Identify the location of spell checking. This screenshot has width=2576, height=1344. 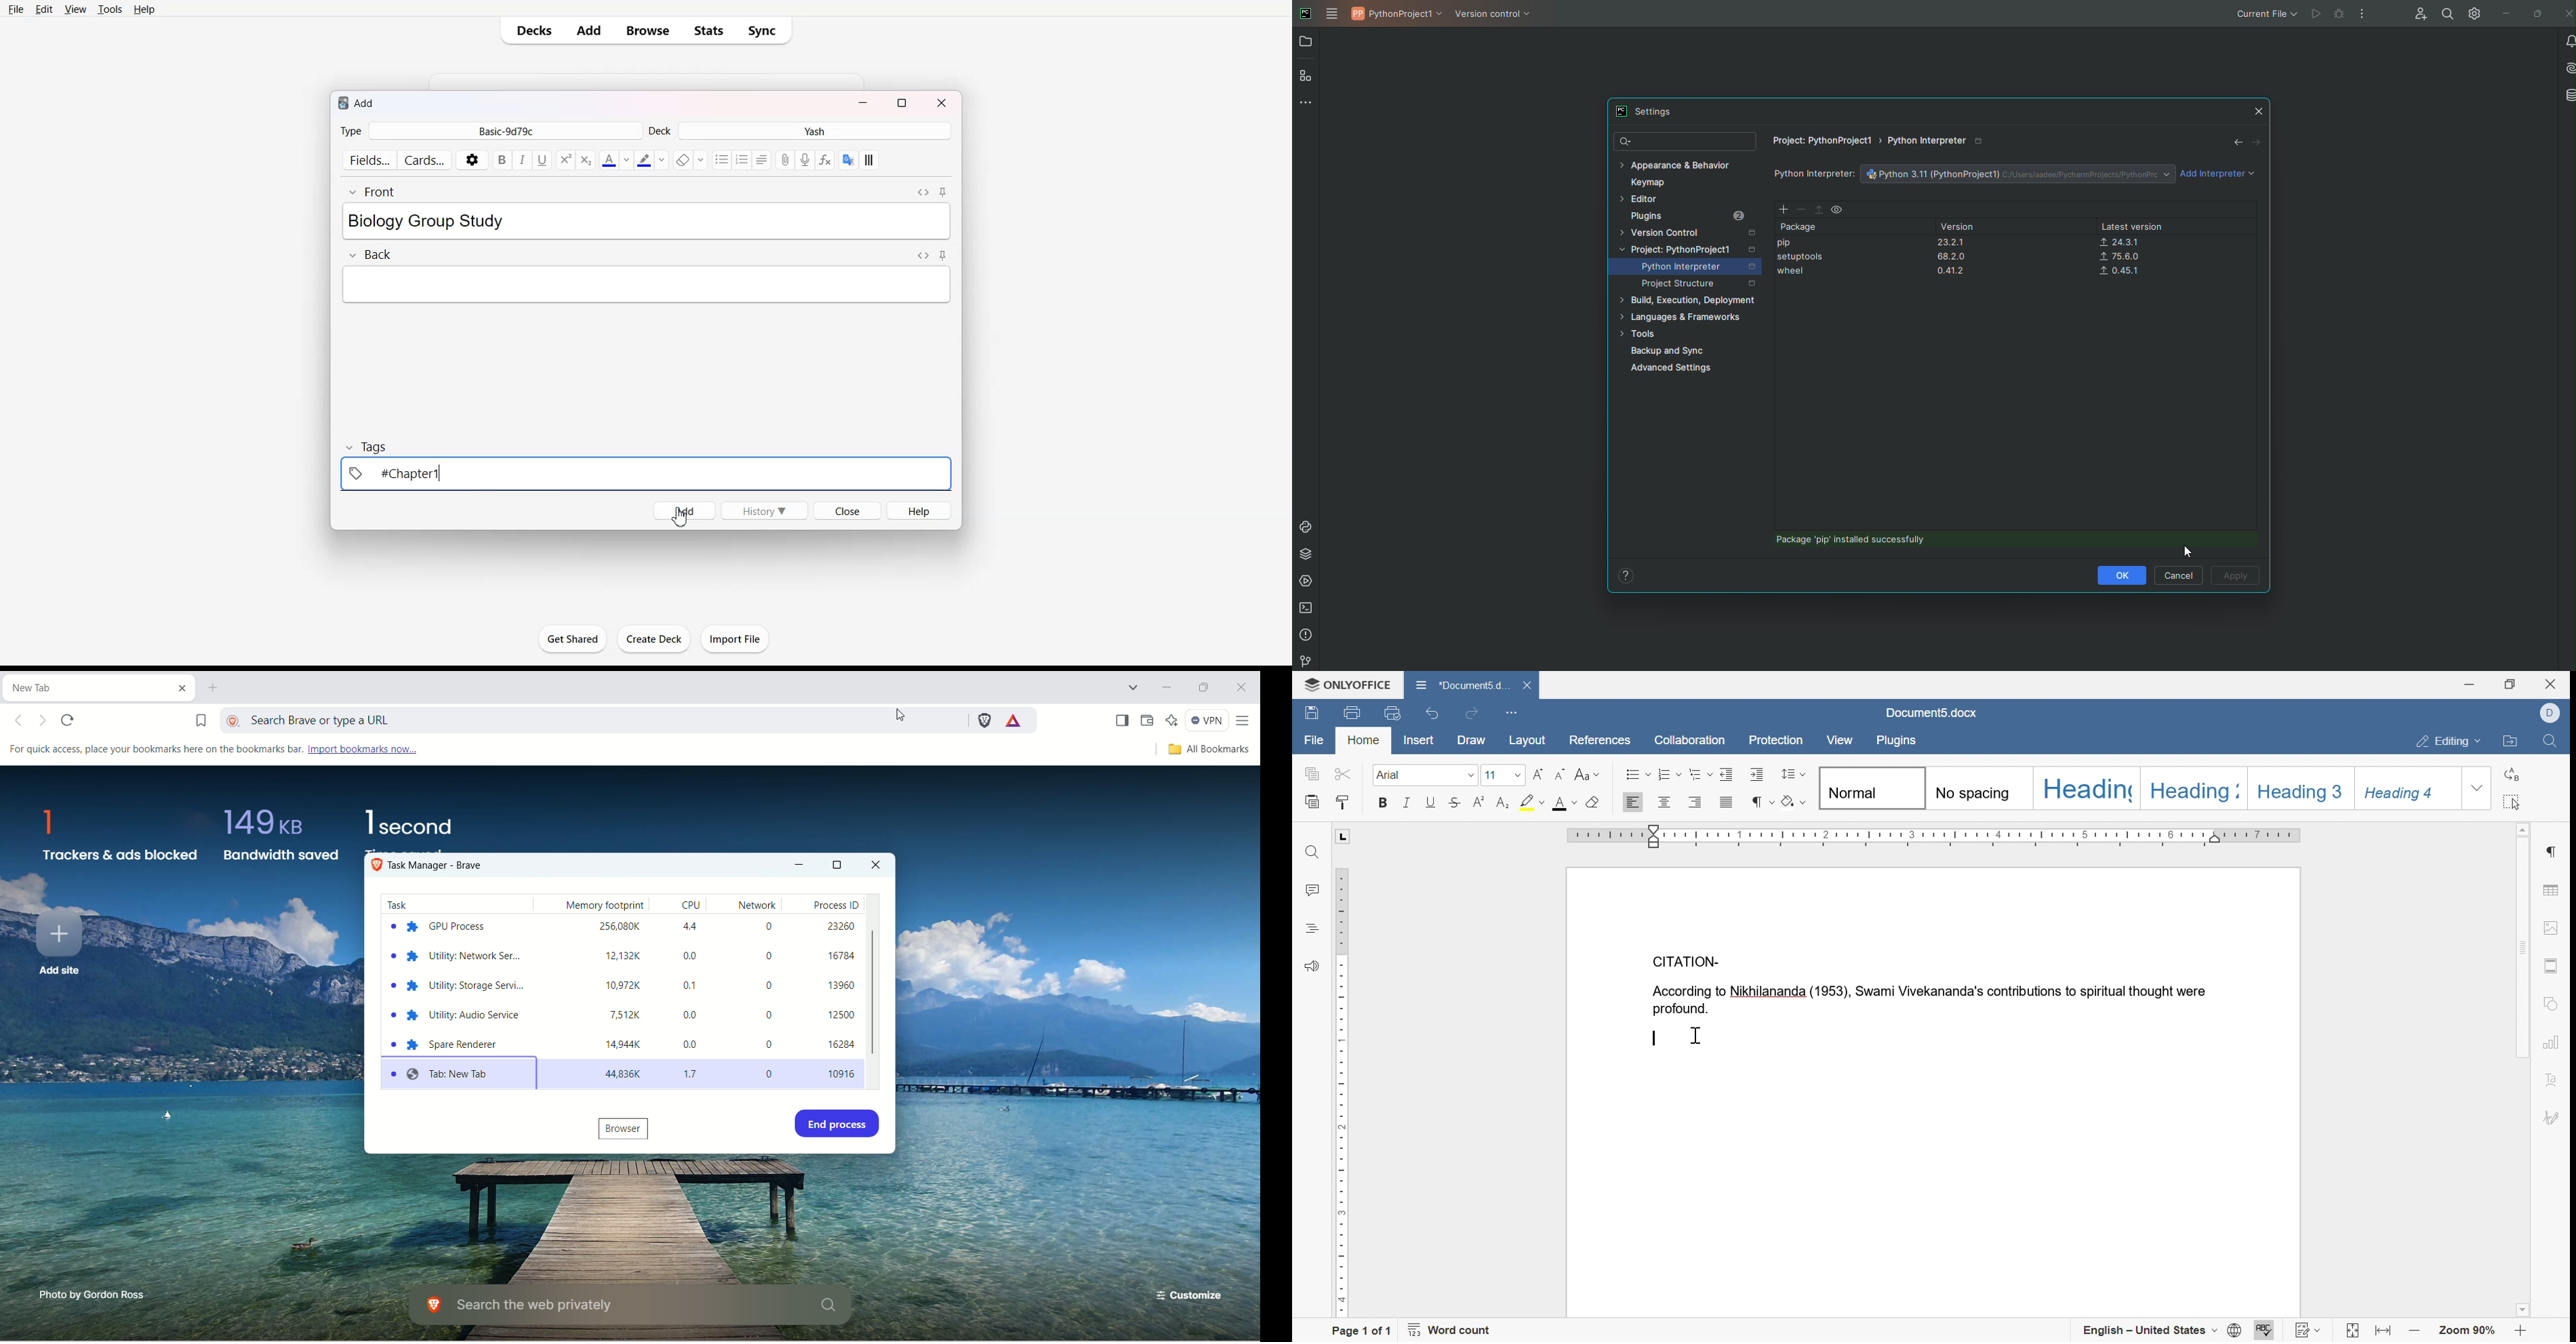
(2267, 1331).